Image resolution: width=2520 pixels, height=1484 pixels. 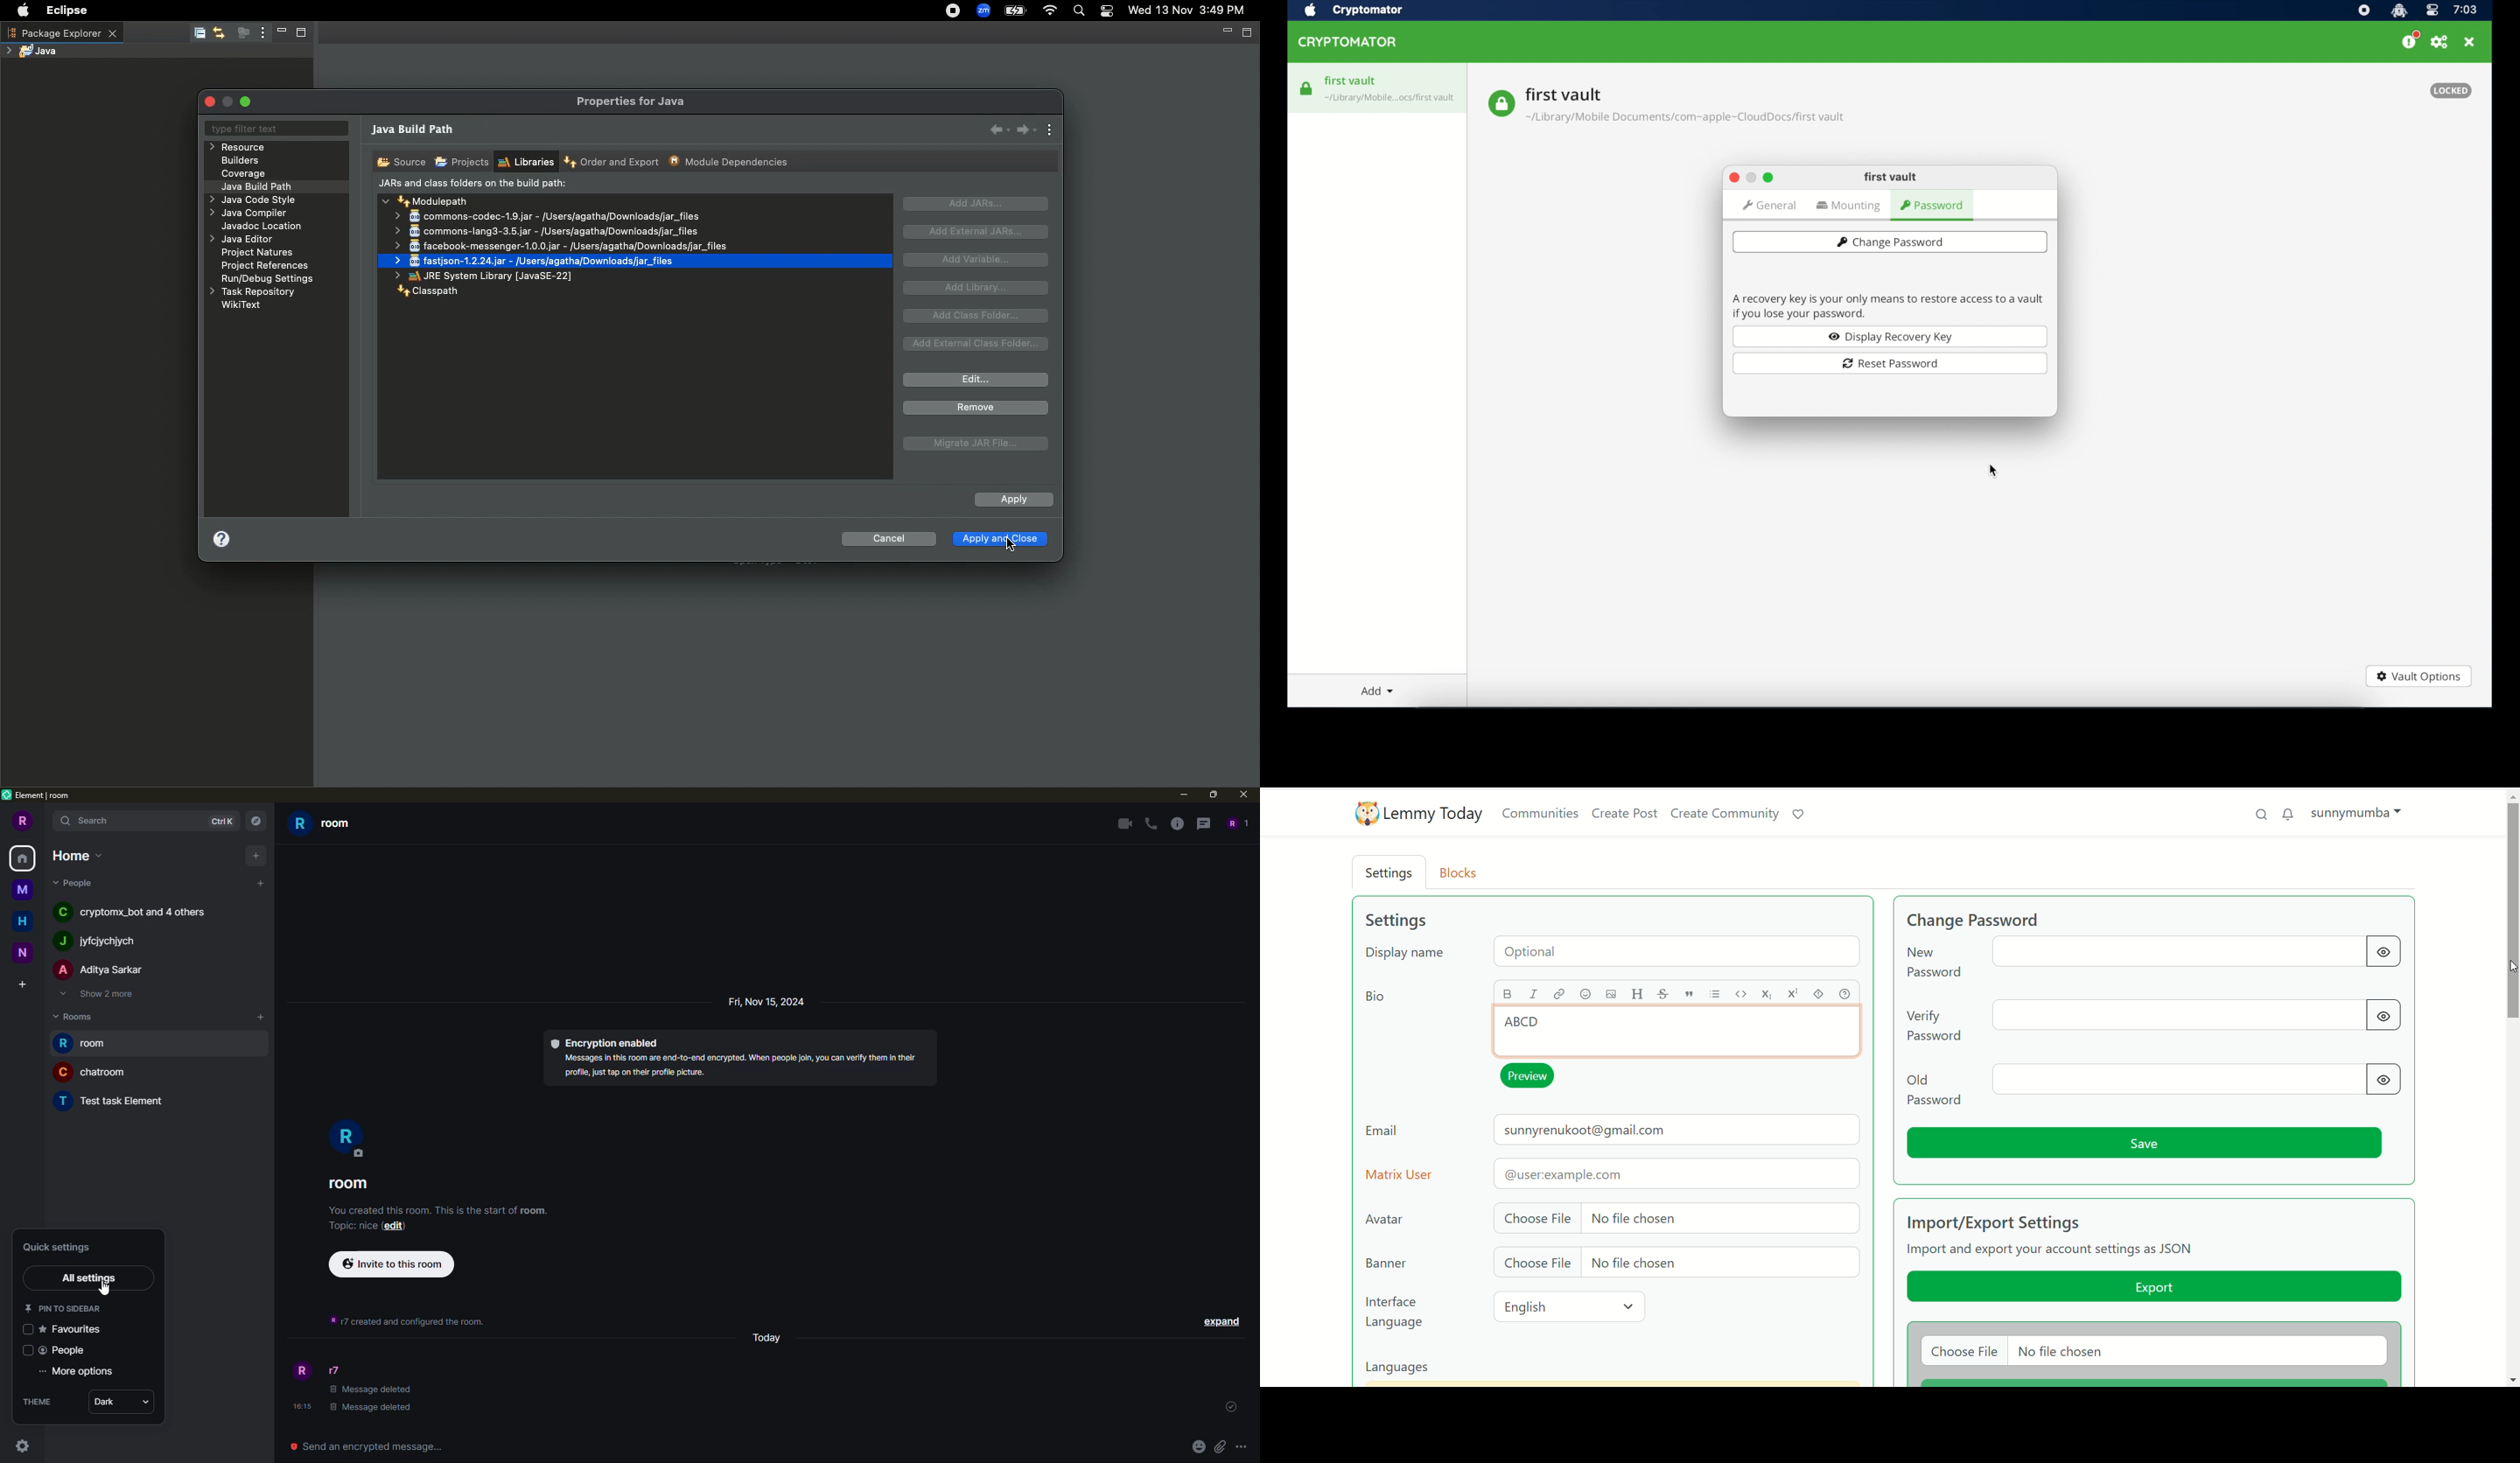 What do you see at coordinates (100, 941) in the screenshot?
I see `people` at bounding box center [100, 941].